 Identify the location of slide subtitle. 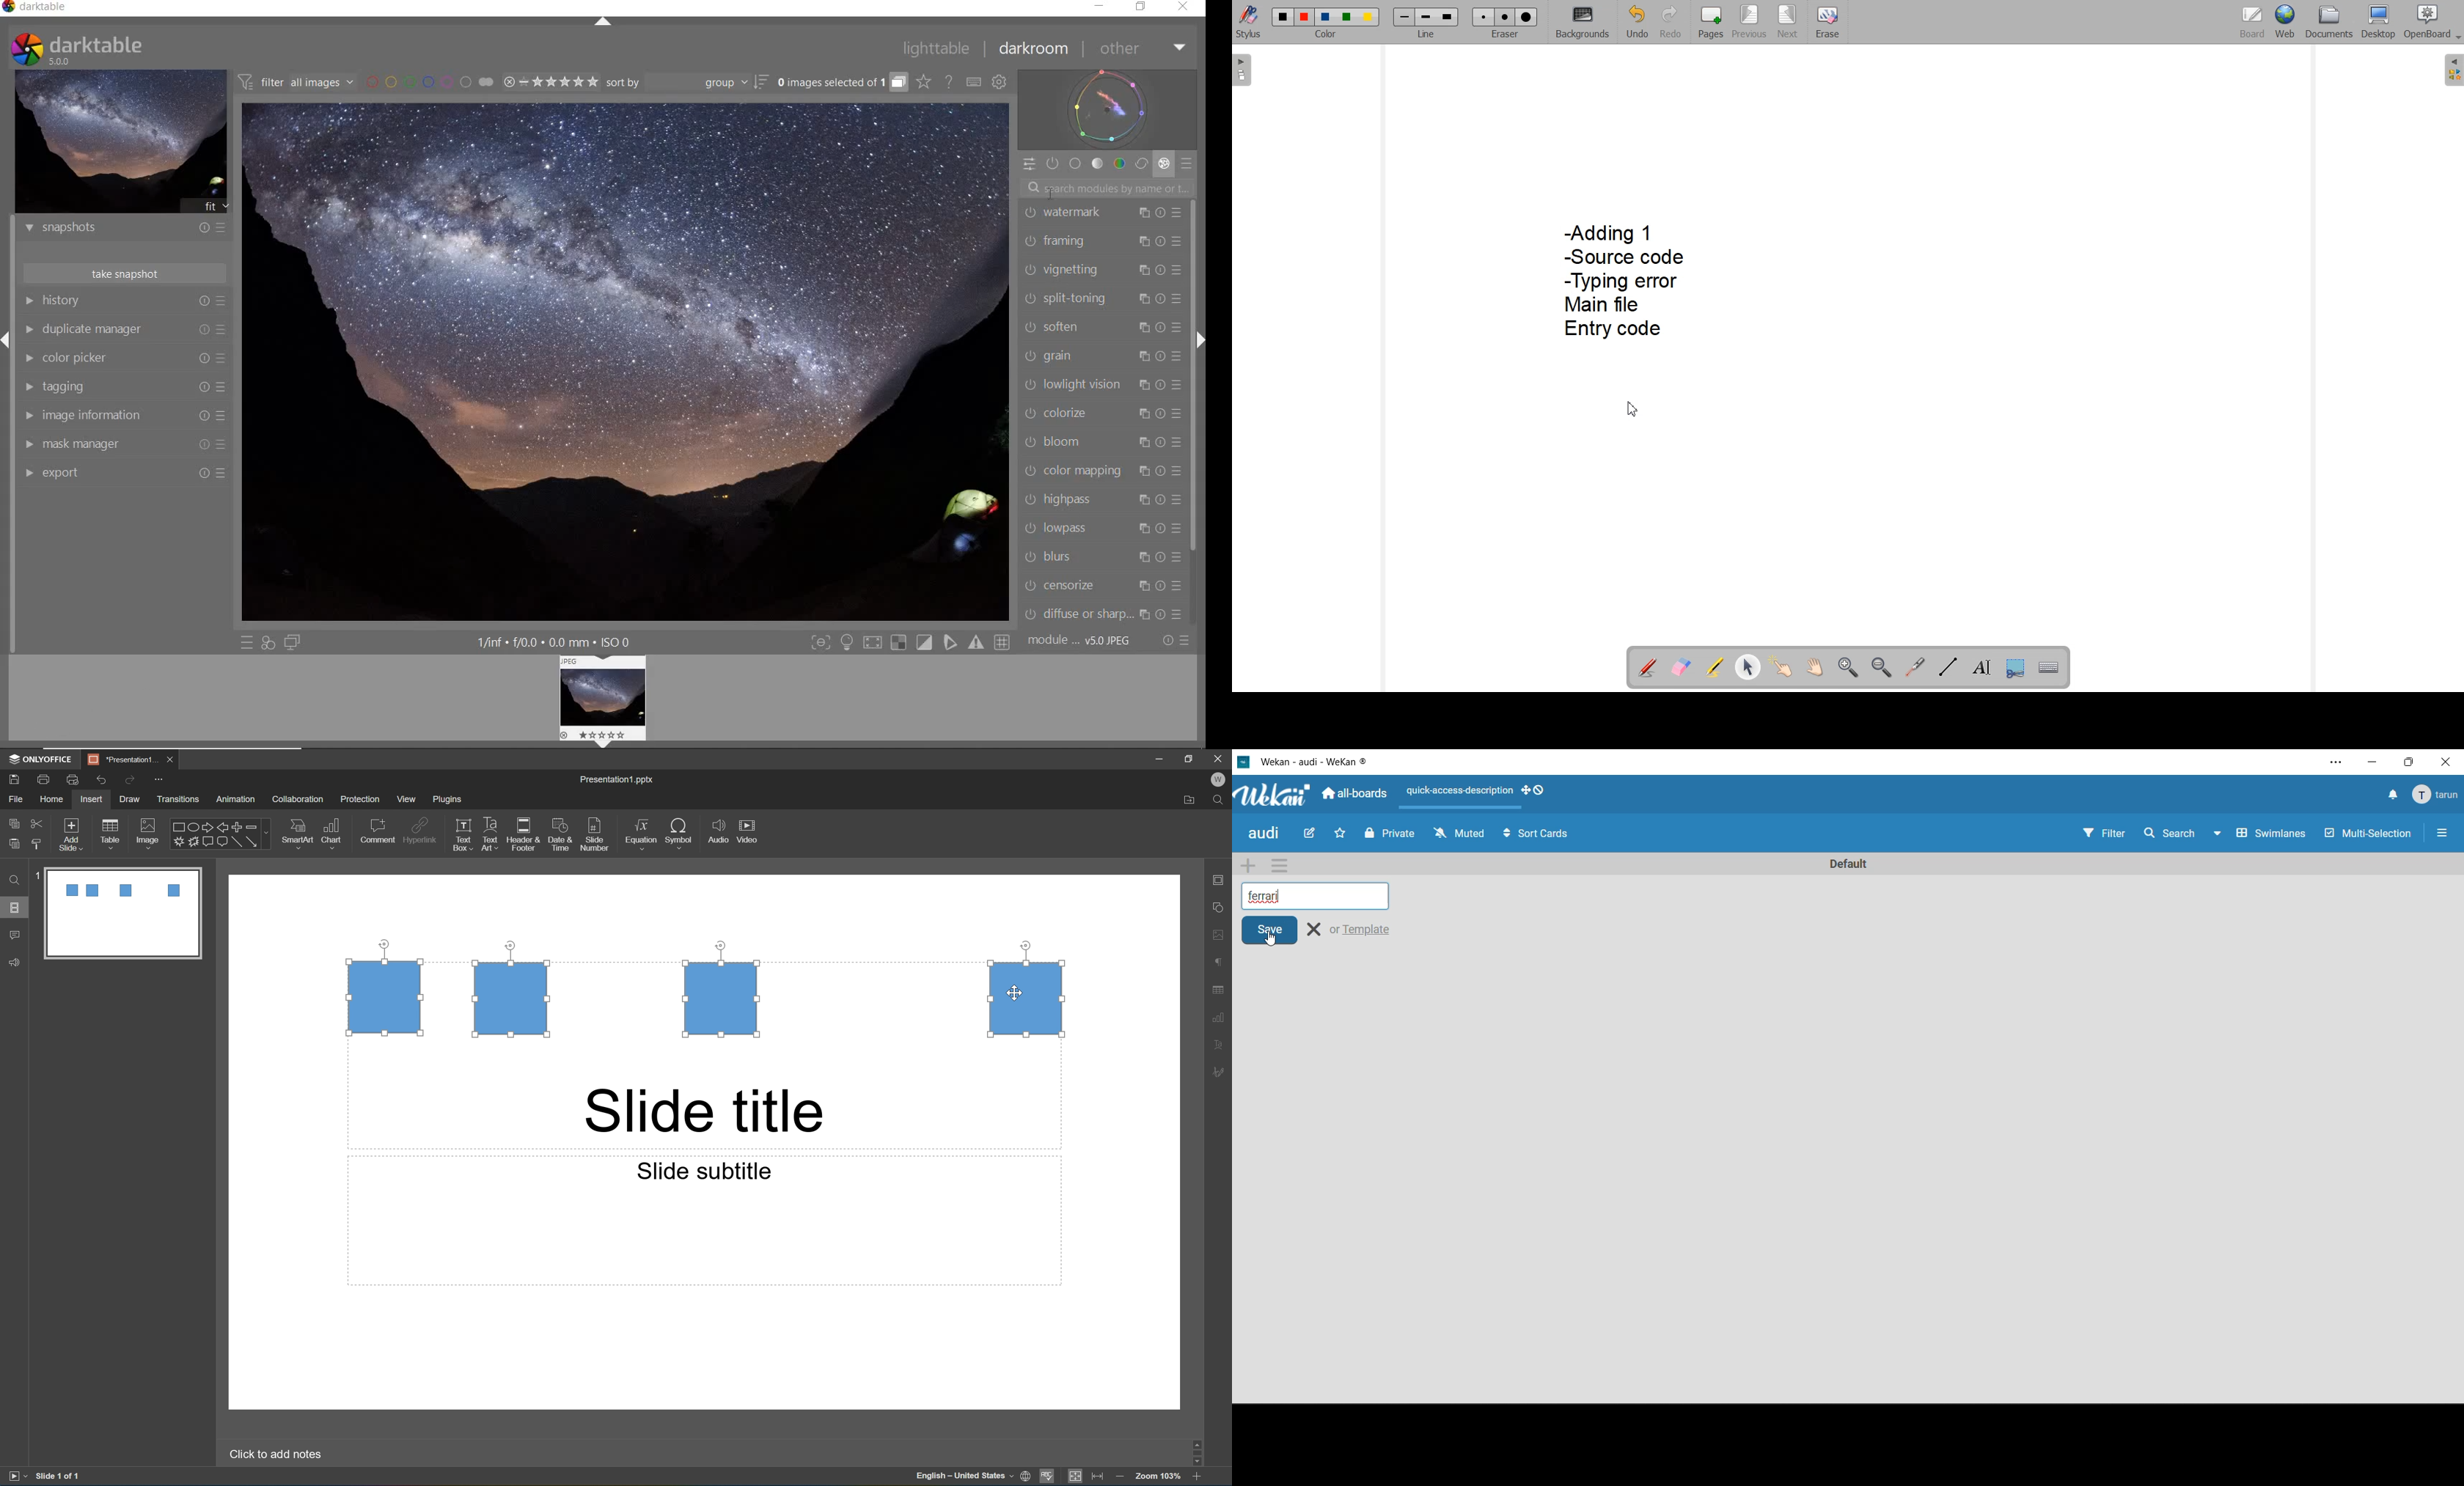
(703, 1170).